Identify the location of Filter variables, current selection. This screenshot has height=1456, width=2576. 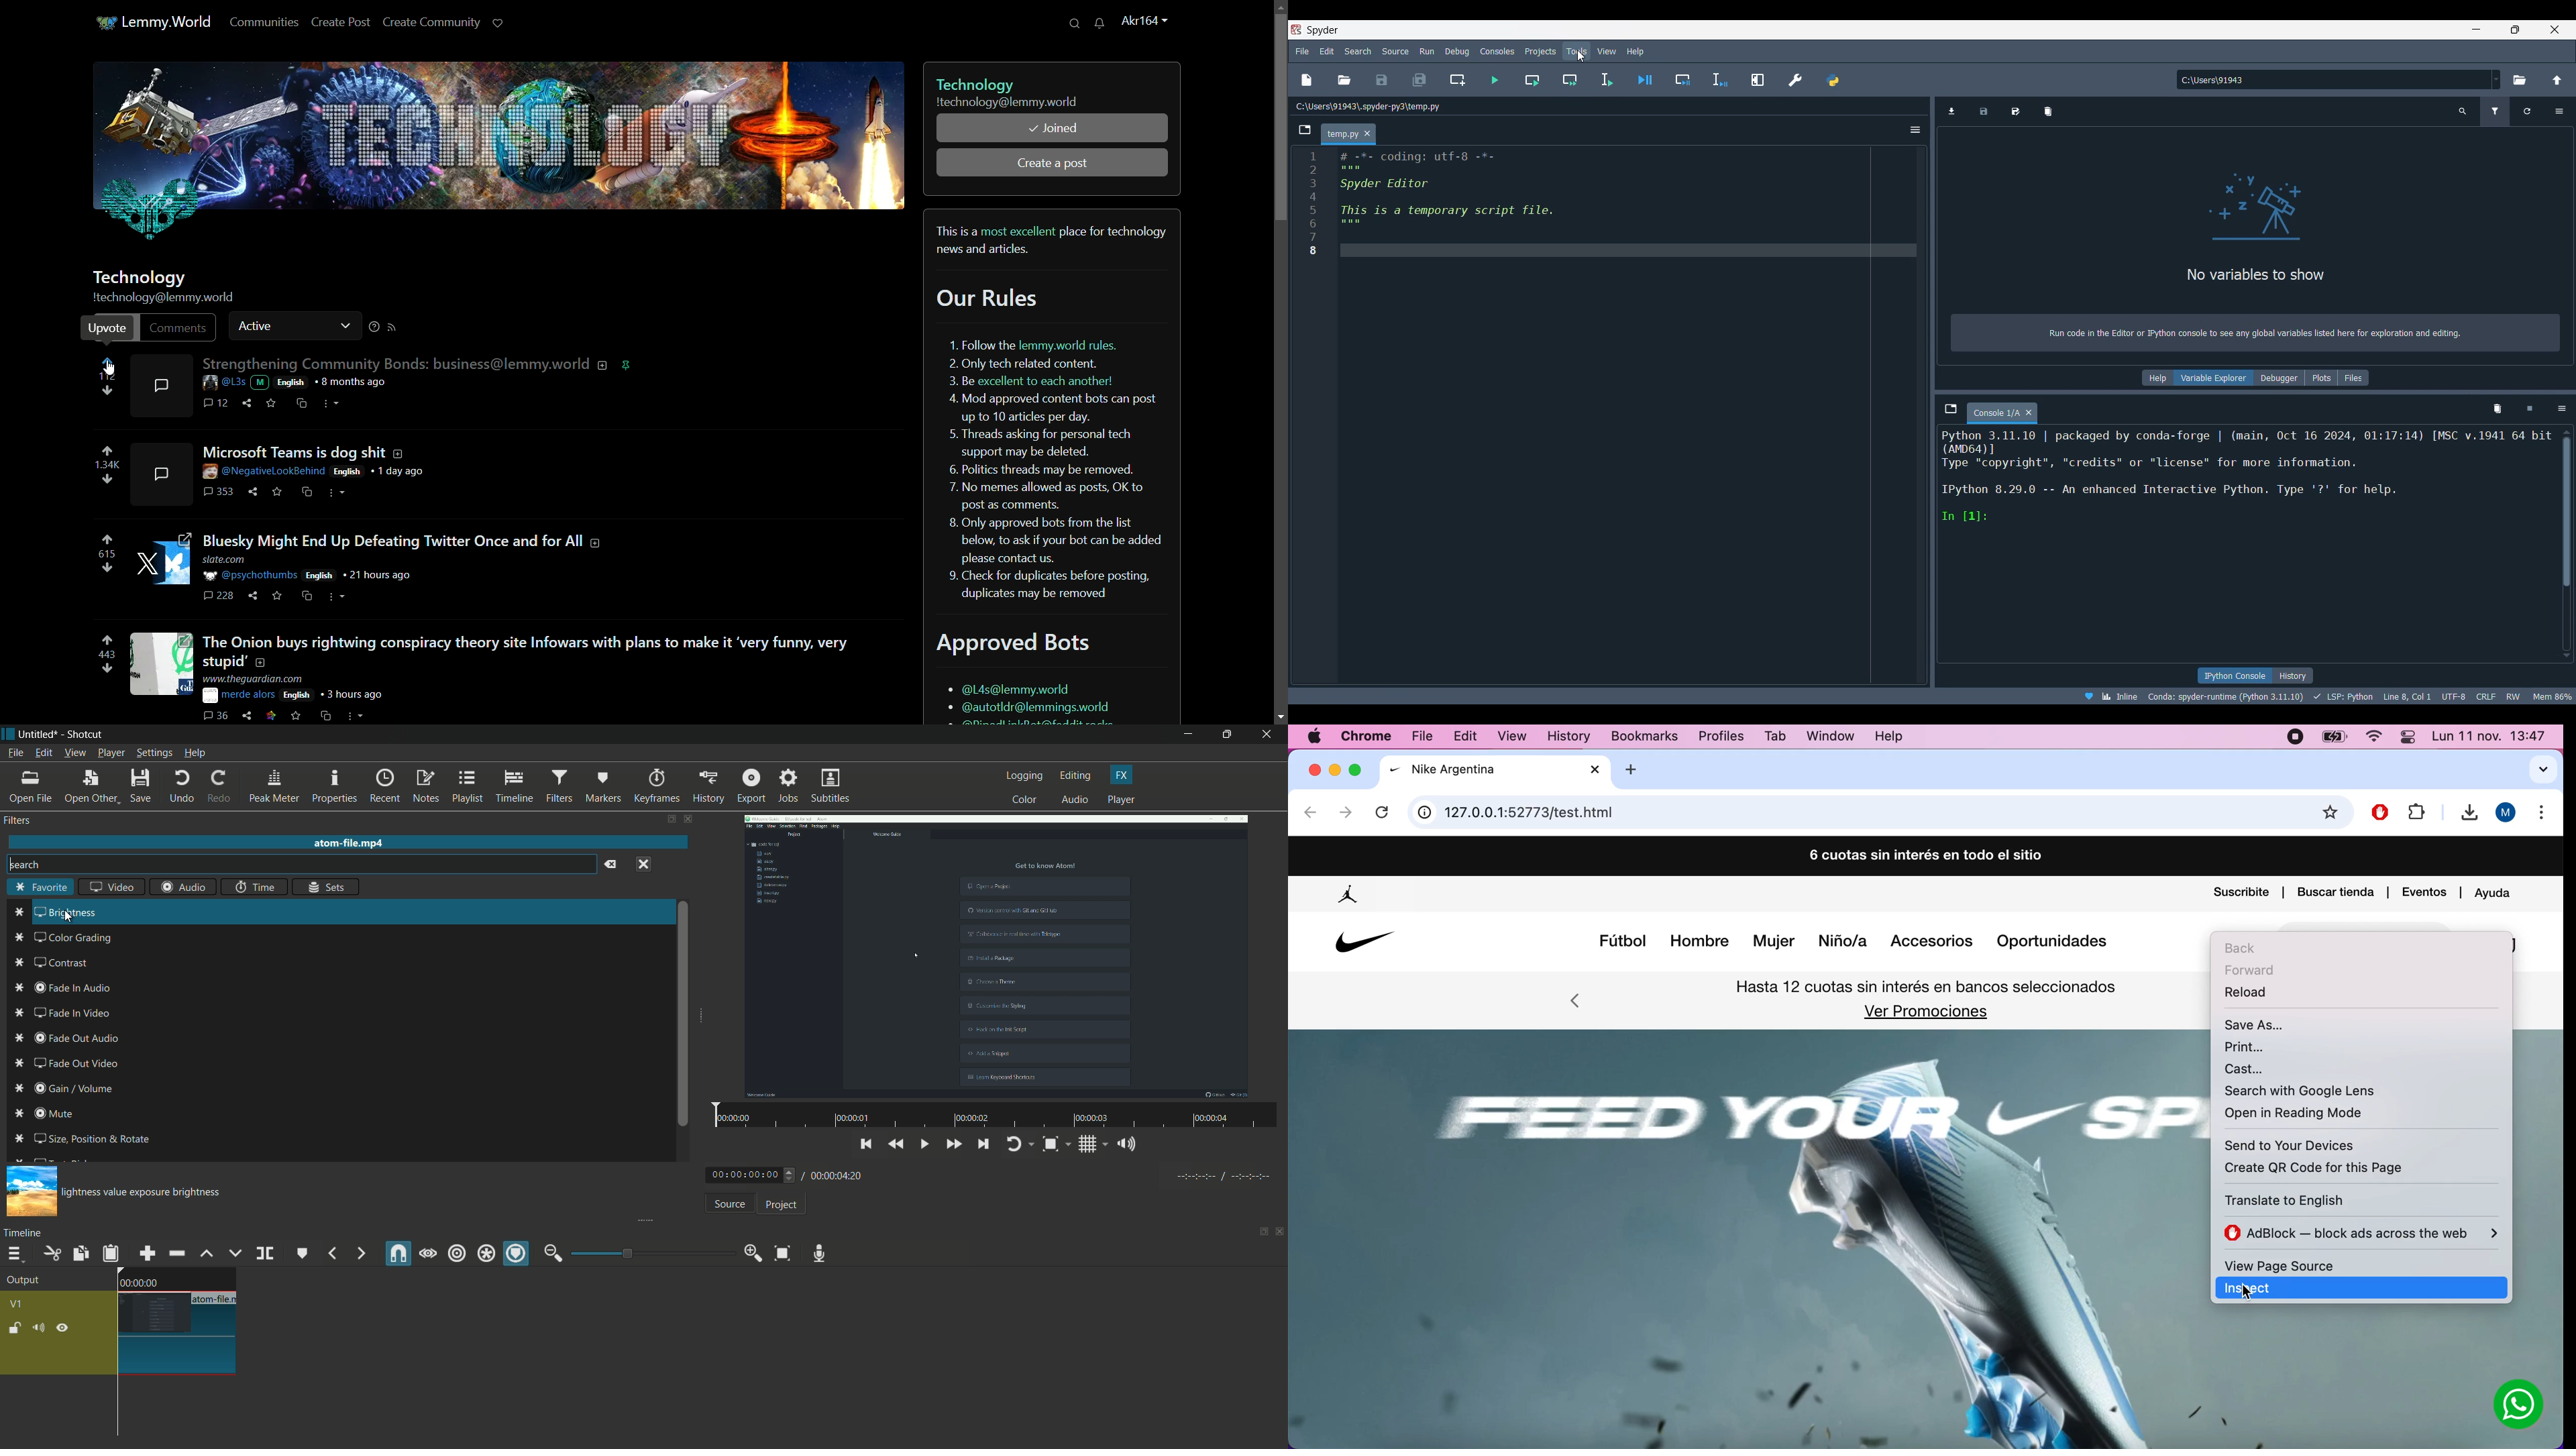
(2496, 111).